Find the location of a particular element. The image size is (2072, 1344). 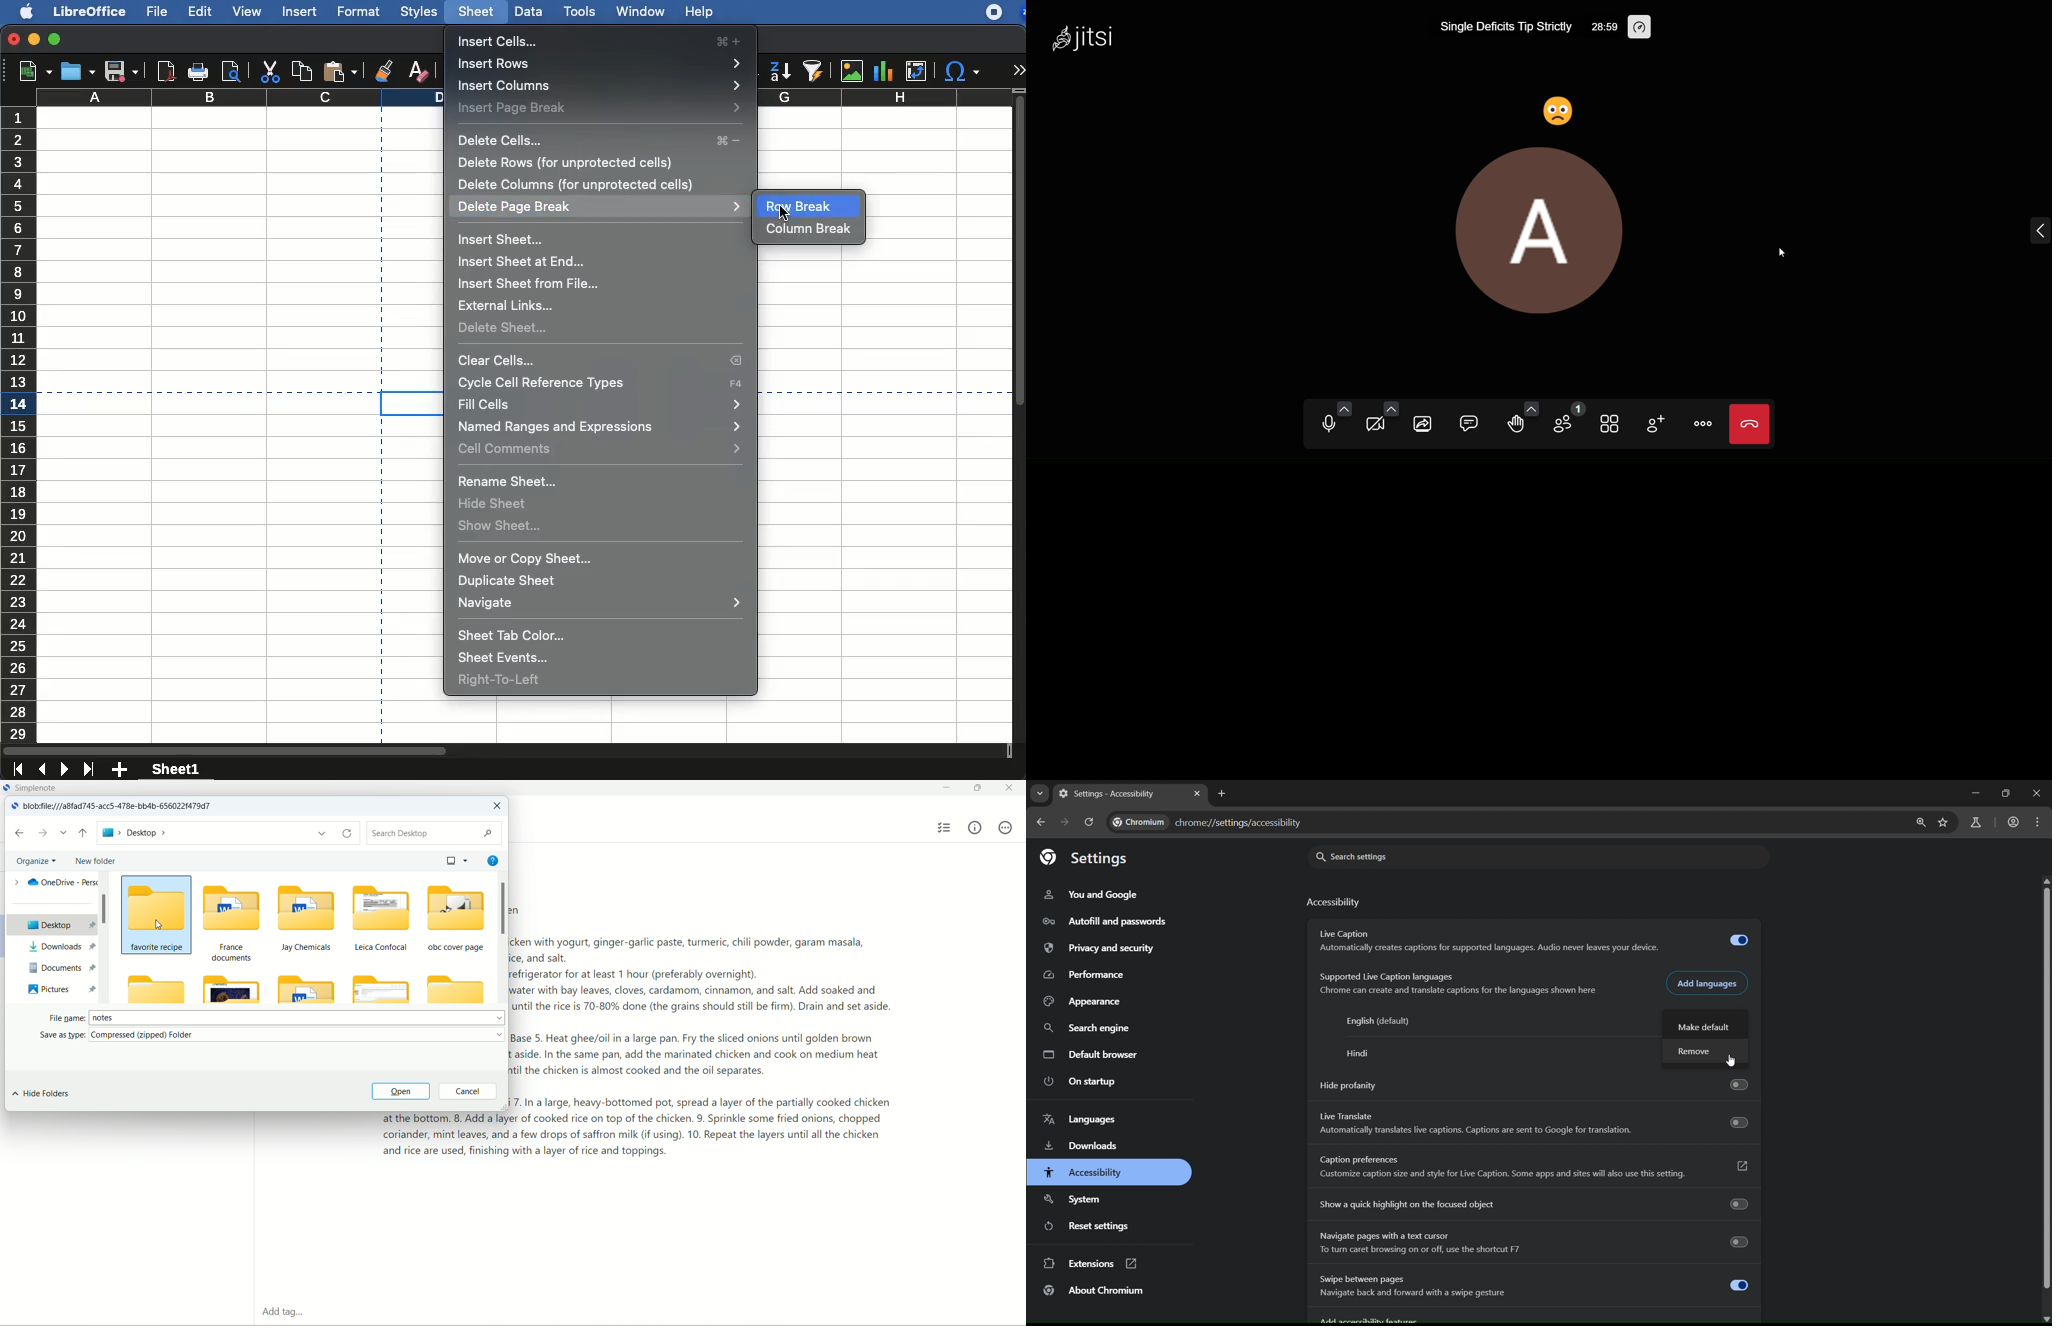

Supported Live Caption languages
Chrome can create and translate captions for the languages shown here is located at coordinates (1458, 984).